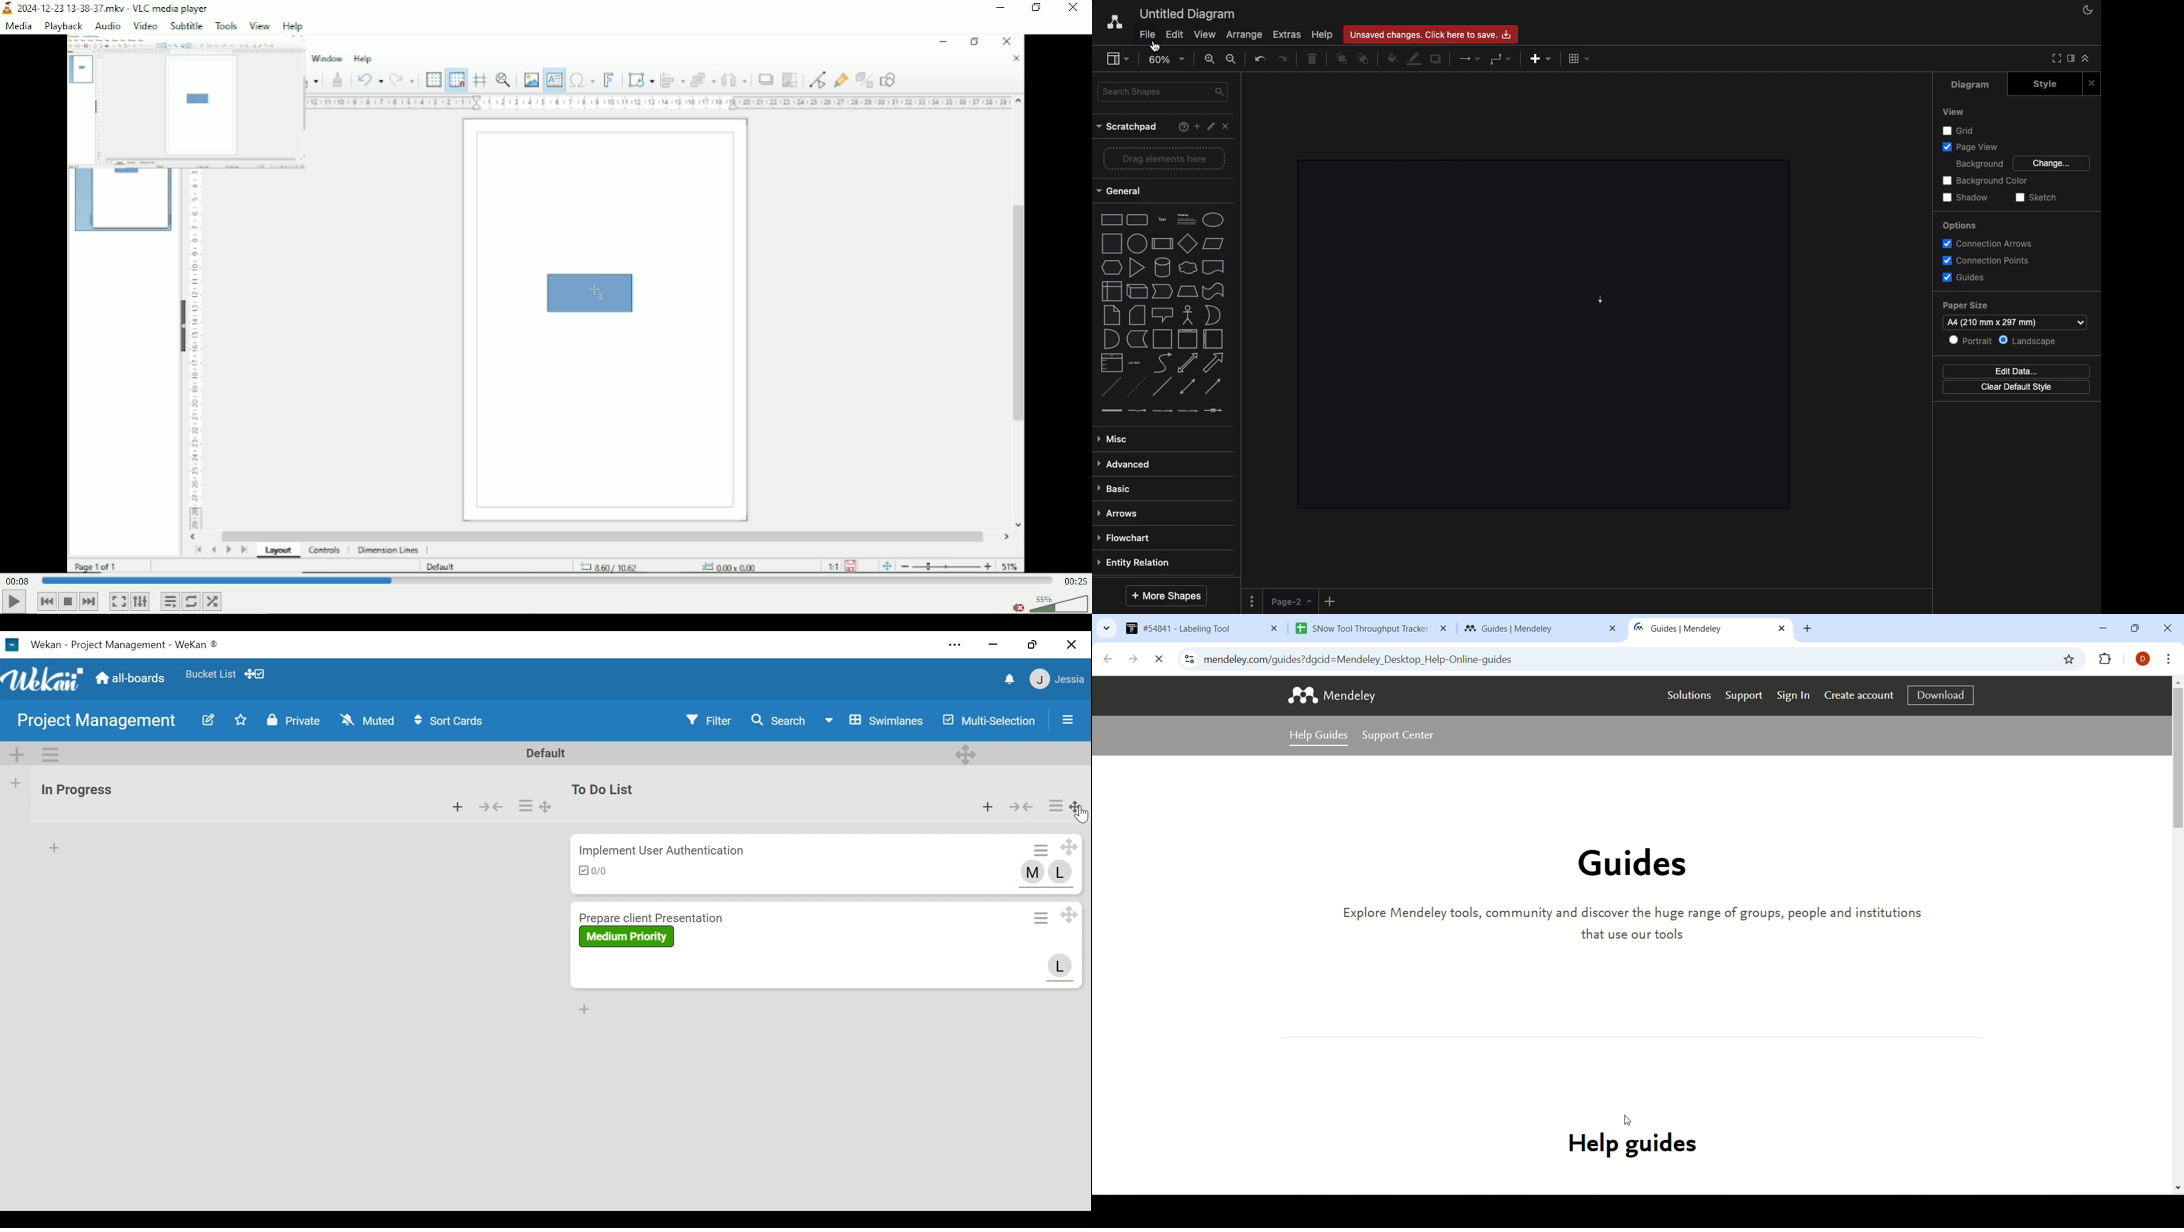 The height and width of the screenshot is (1232, 2184). I want to click on list, so click(725, 799).